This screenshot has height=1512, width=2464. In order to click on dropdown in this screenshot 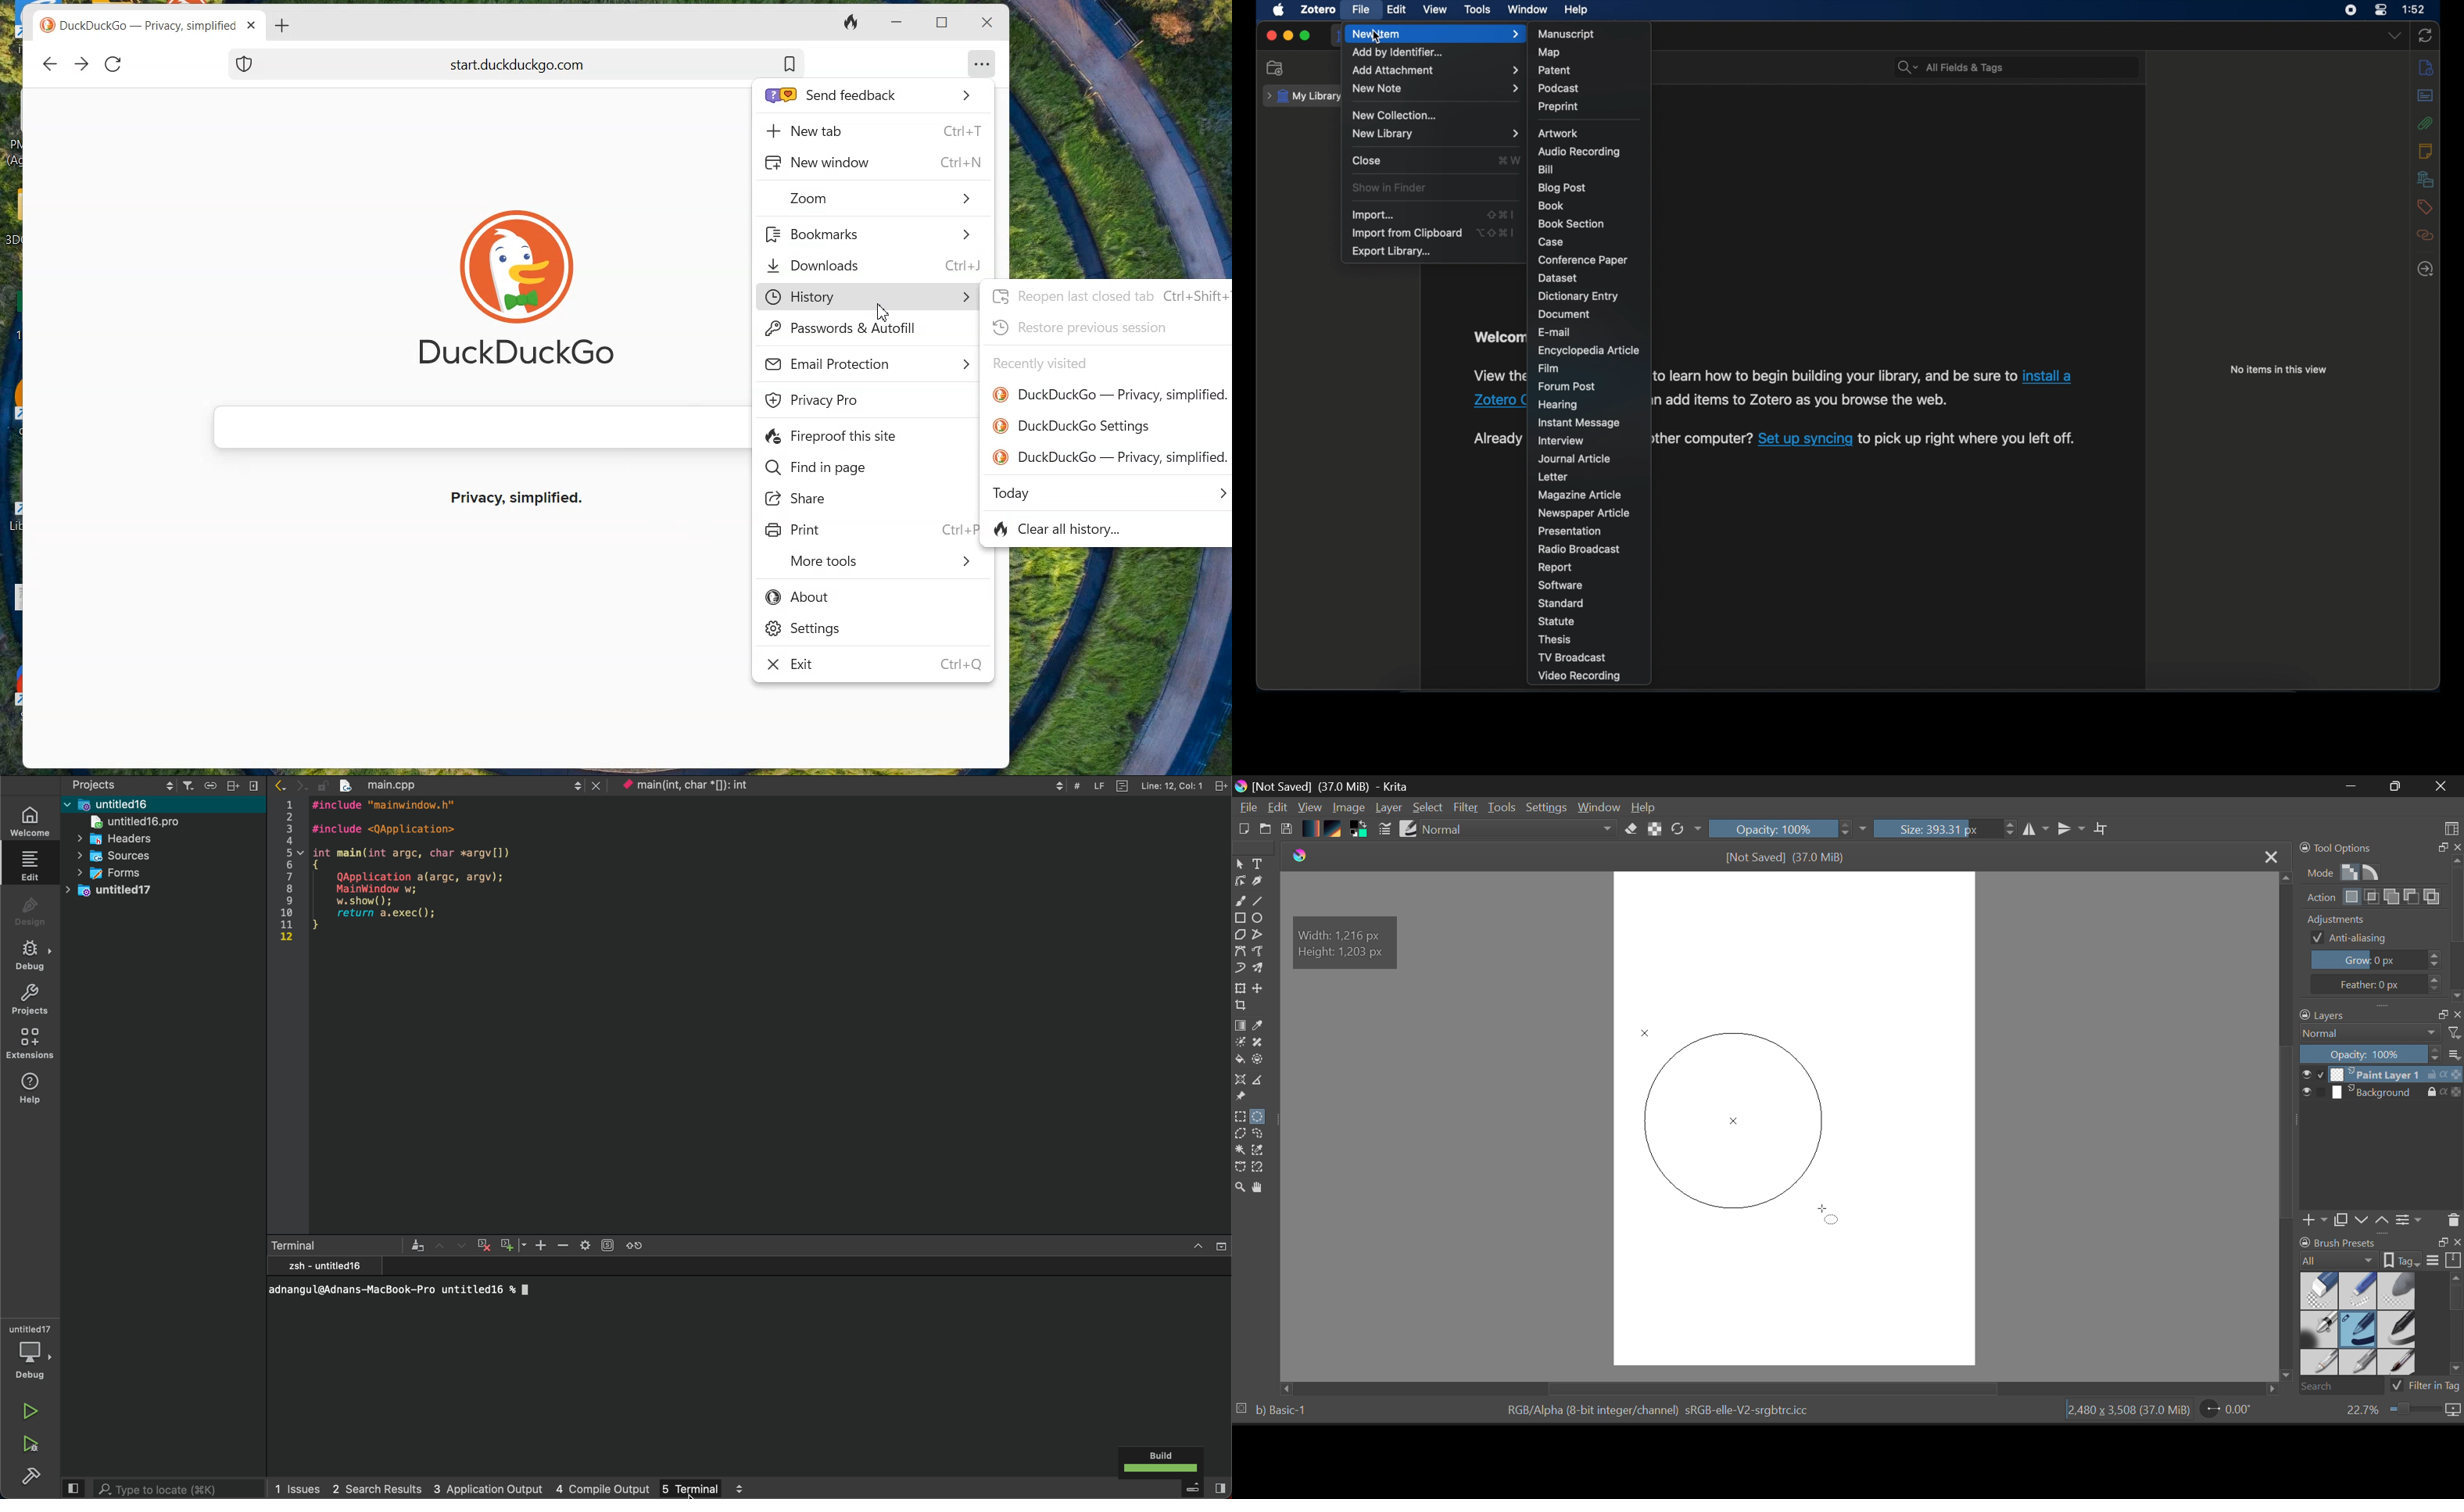, I will do `click(2395, 37)`.